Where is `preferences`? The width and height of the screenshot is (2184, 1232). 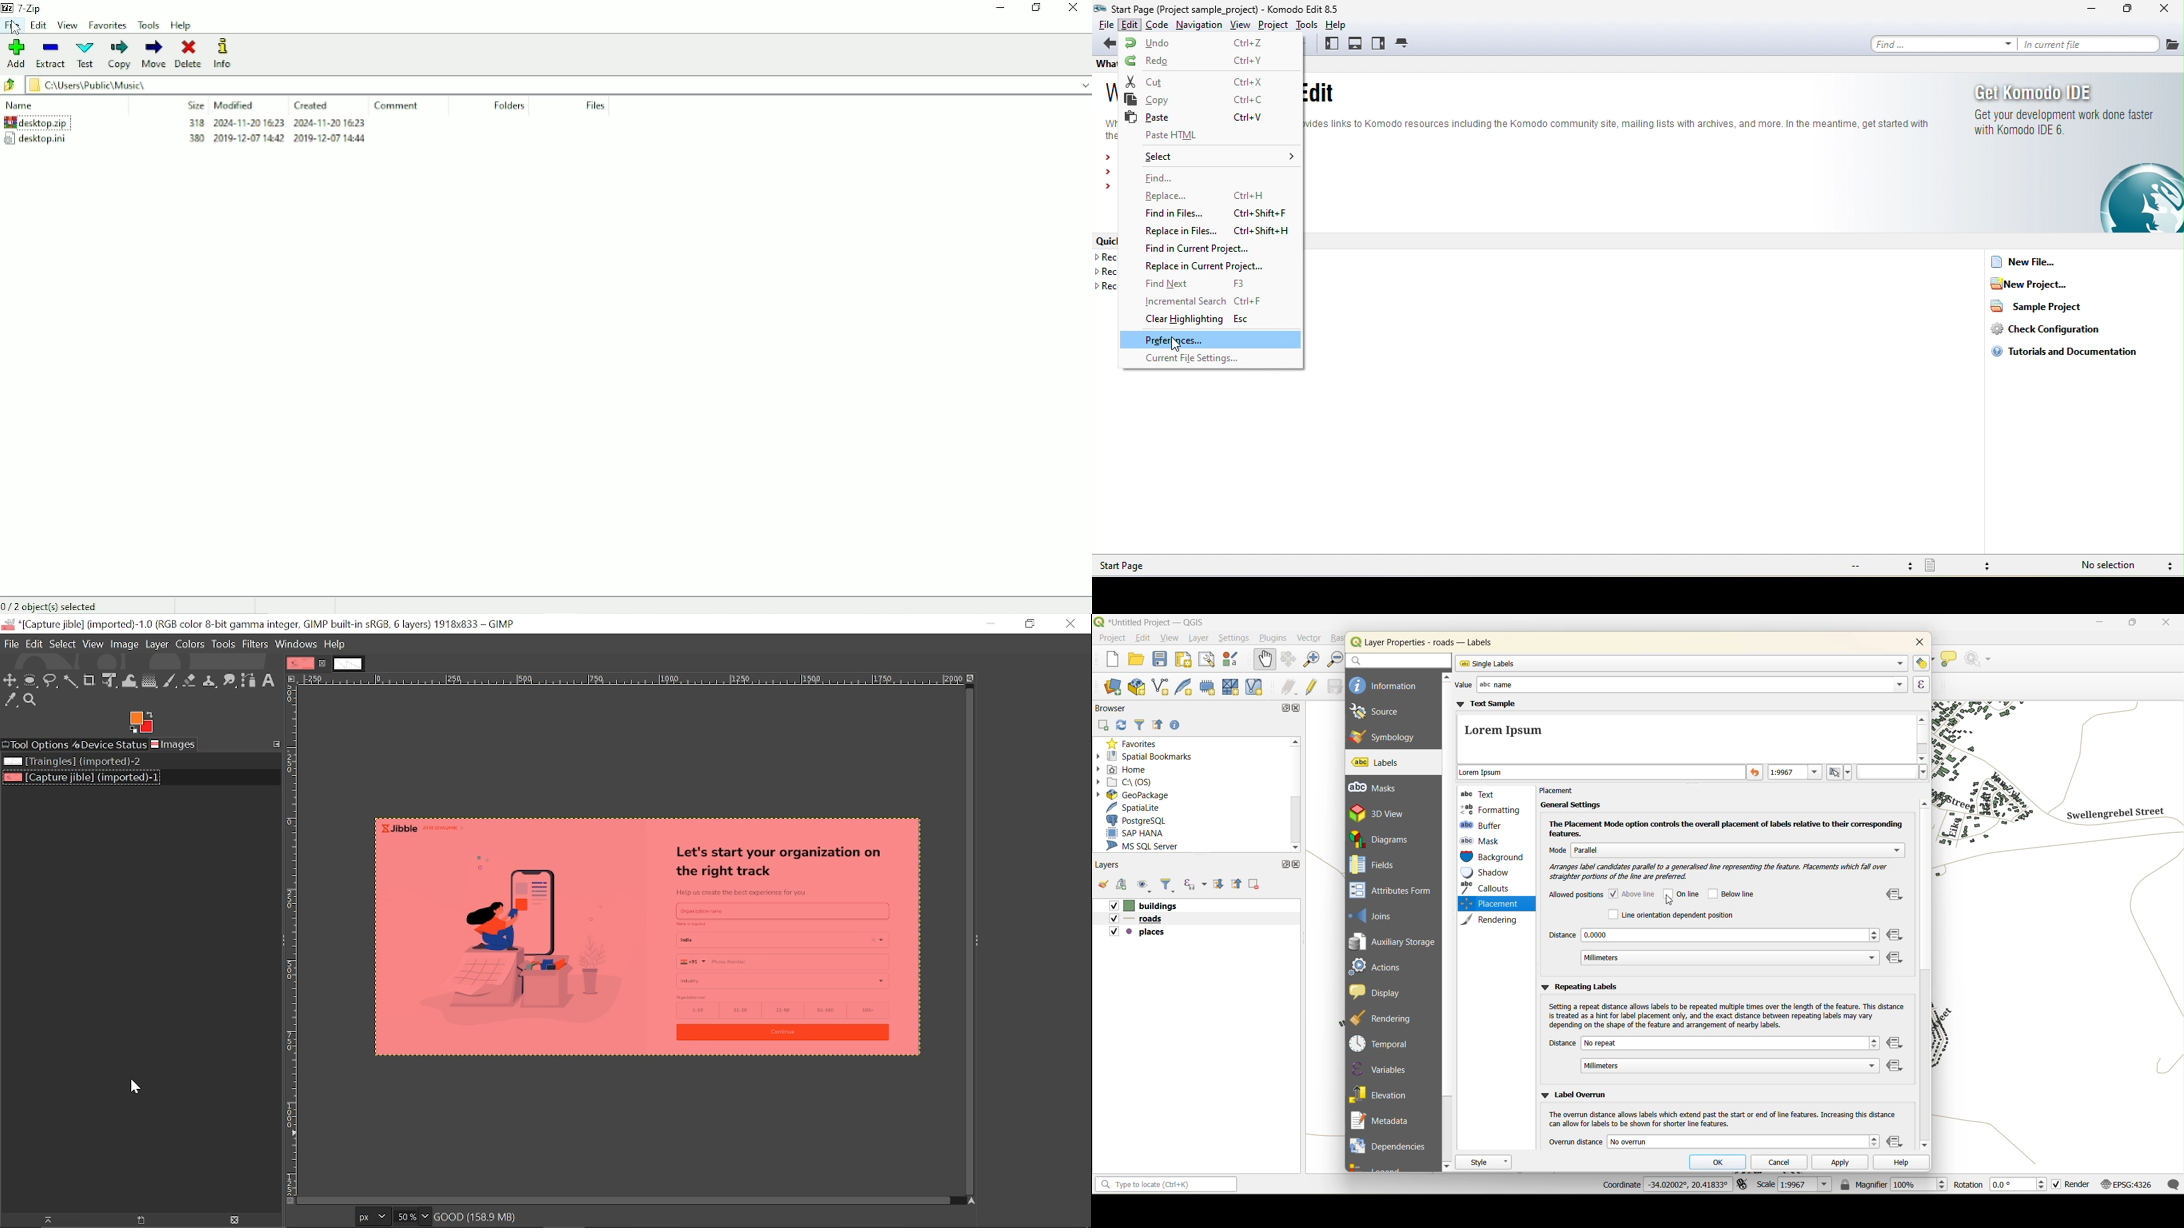 preferences is located at coordinates (1210, 341).